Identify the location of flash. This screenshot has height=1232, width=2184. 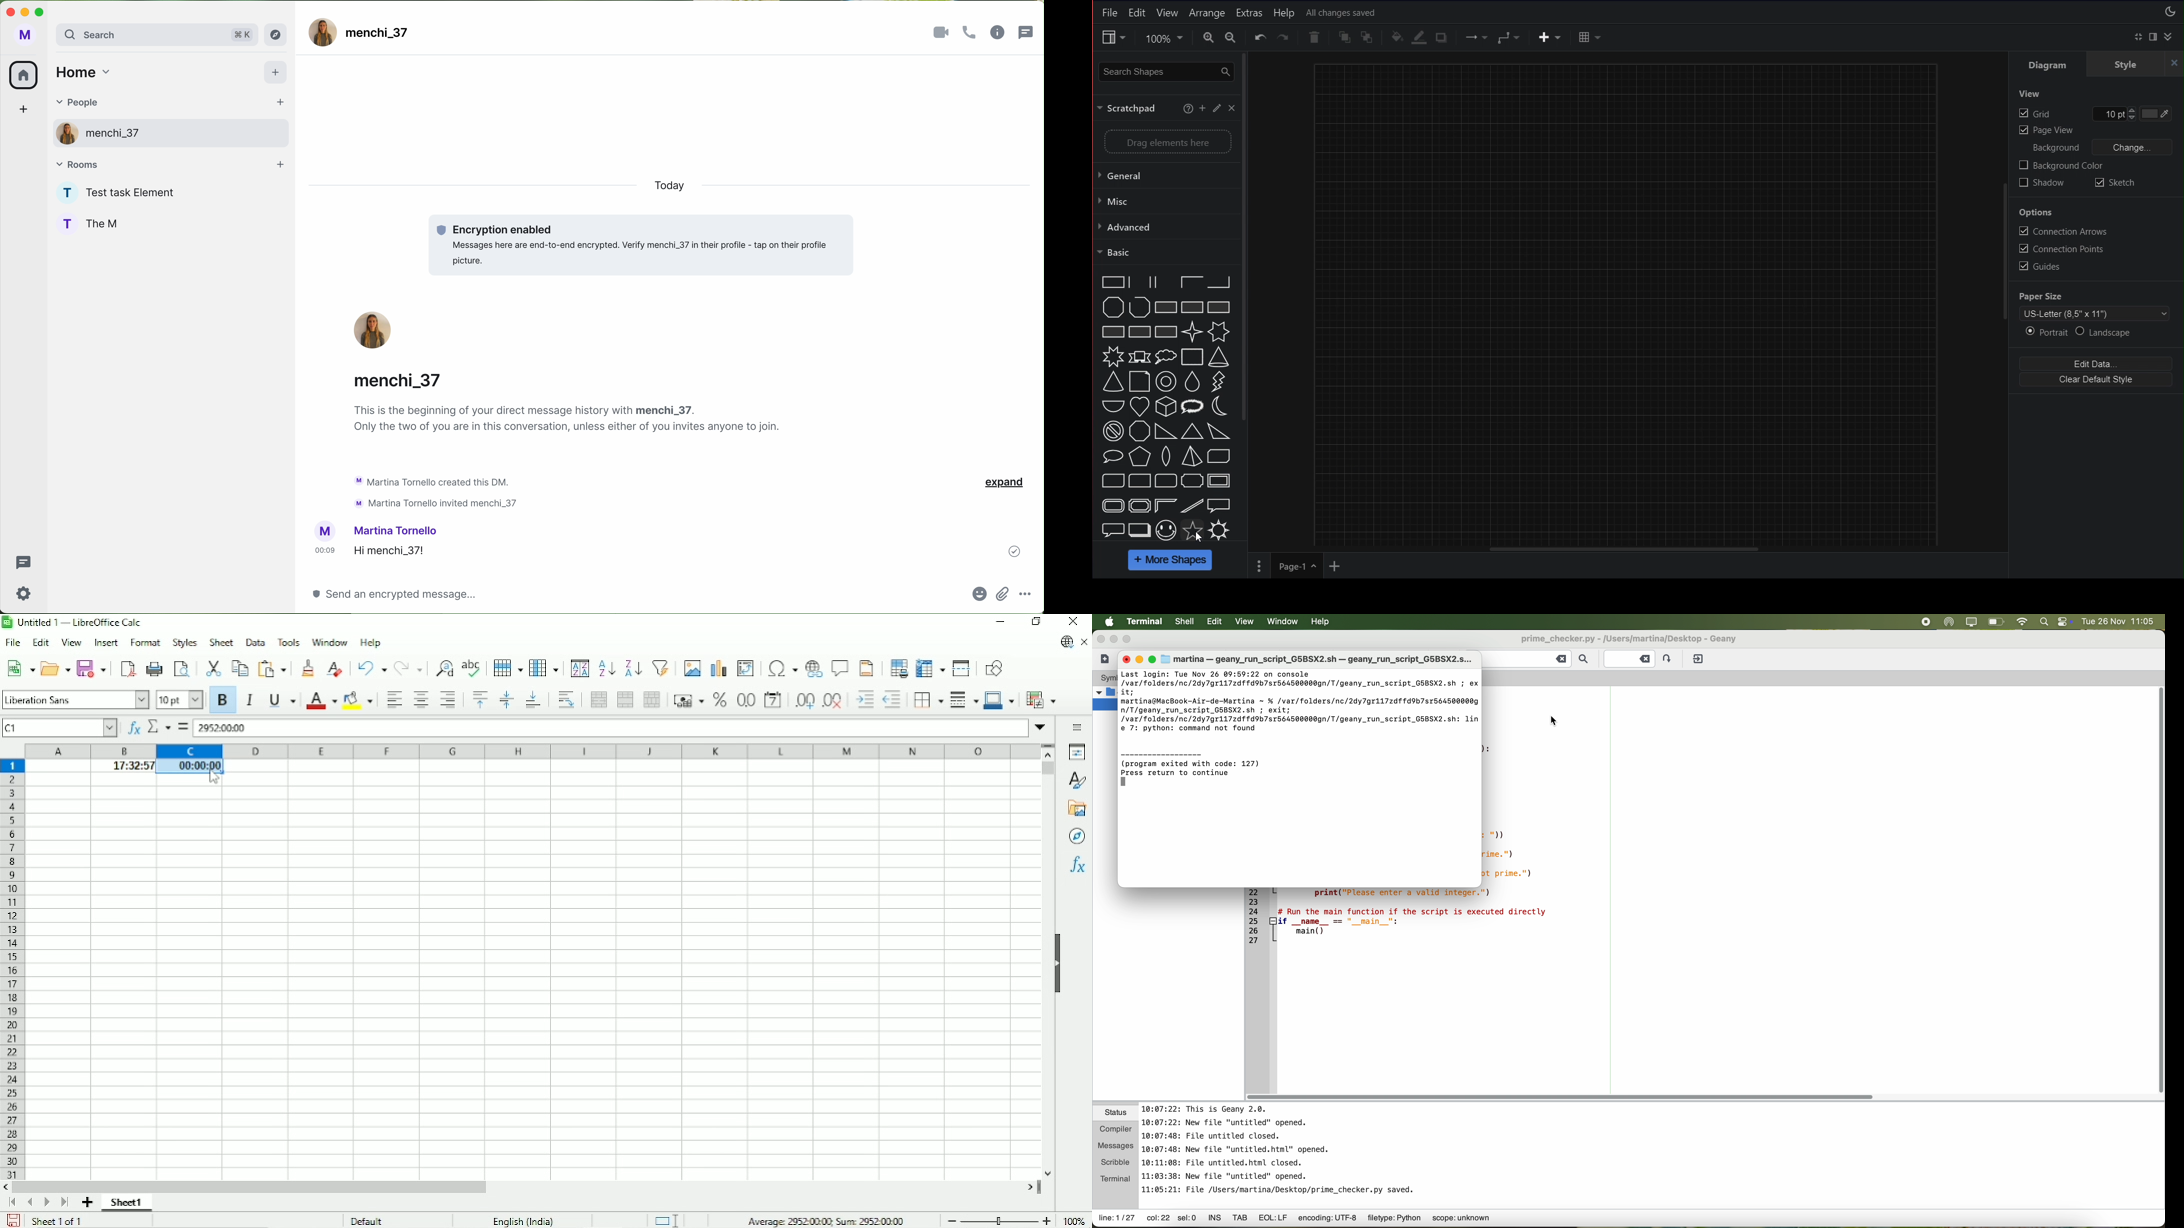
(1217, 382).